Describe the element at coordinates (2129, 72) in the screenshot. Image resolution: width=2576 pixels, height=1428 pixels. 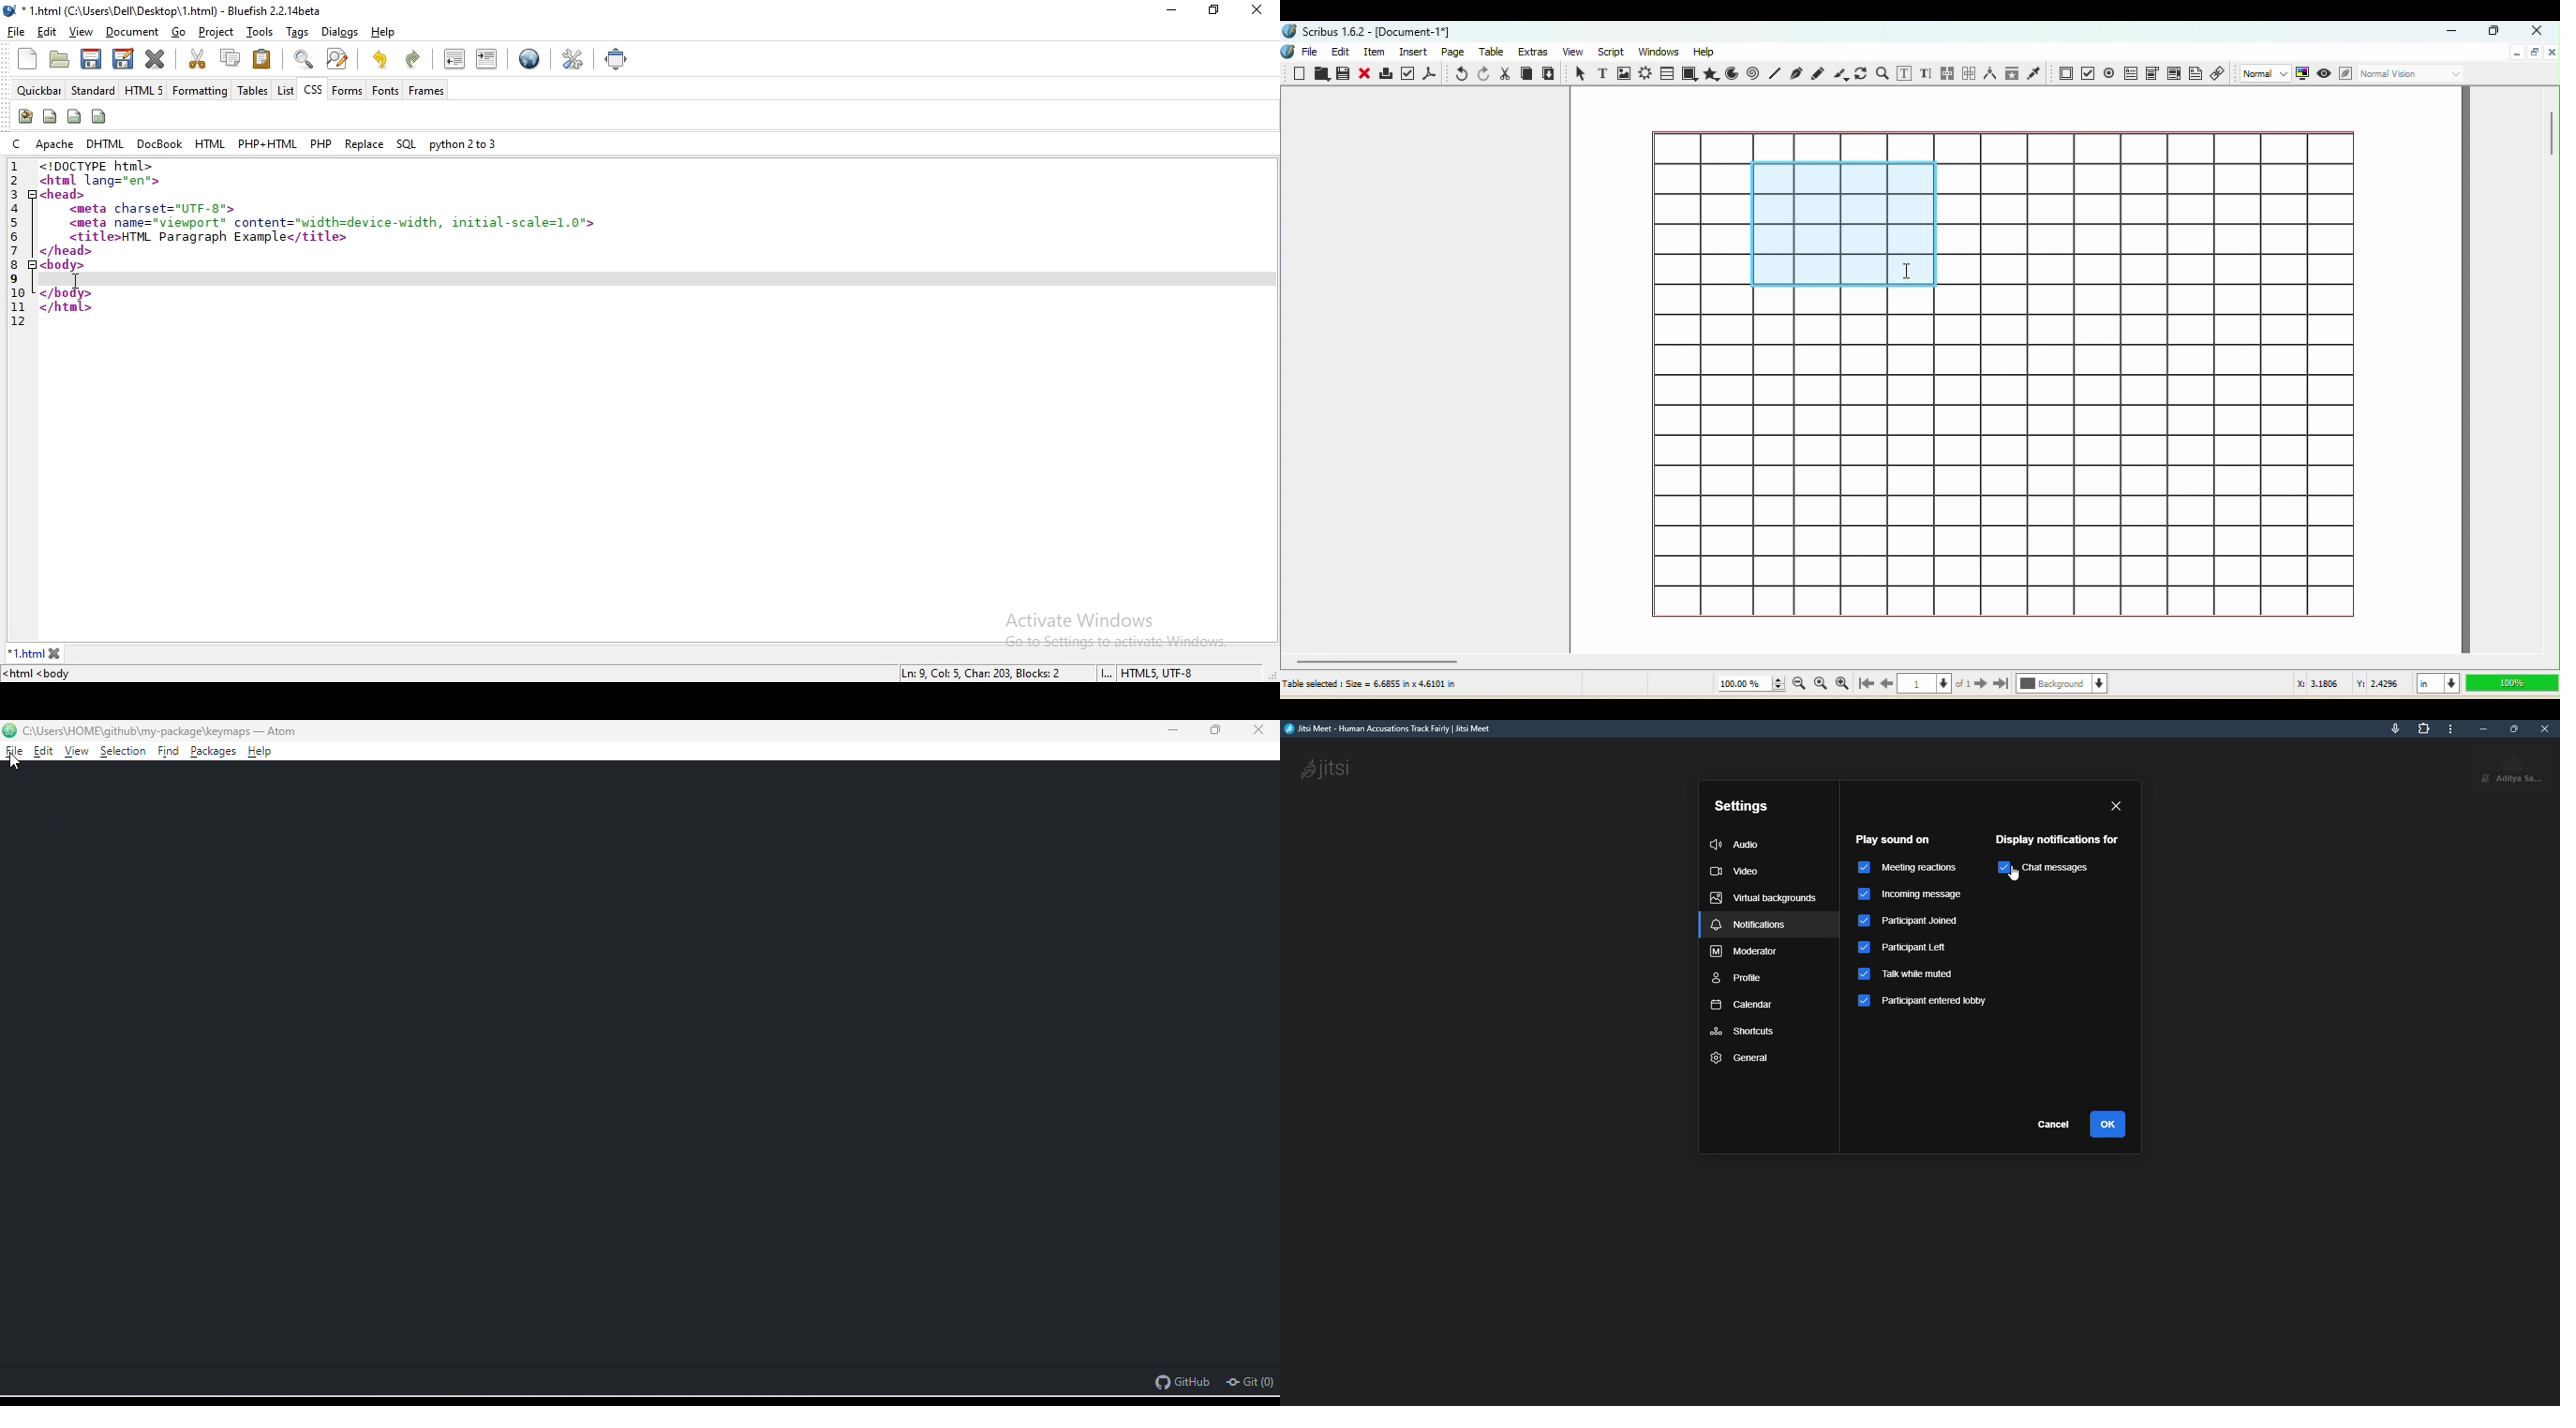
I see `PDF text field` at that location.